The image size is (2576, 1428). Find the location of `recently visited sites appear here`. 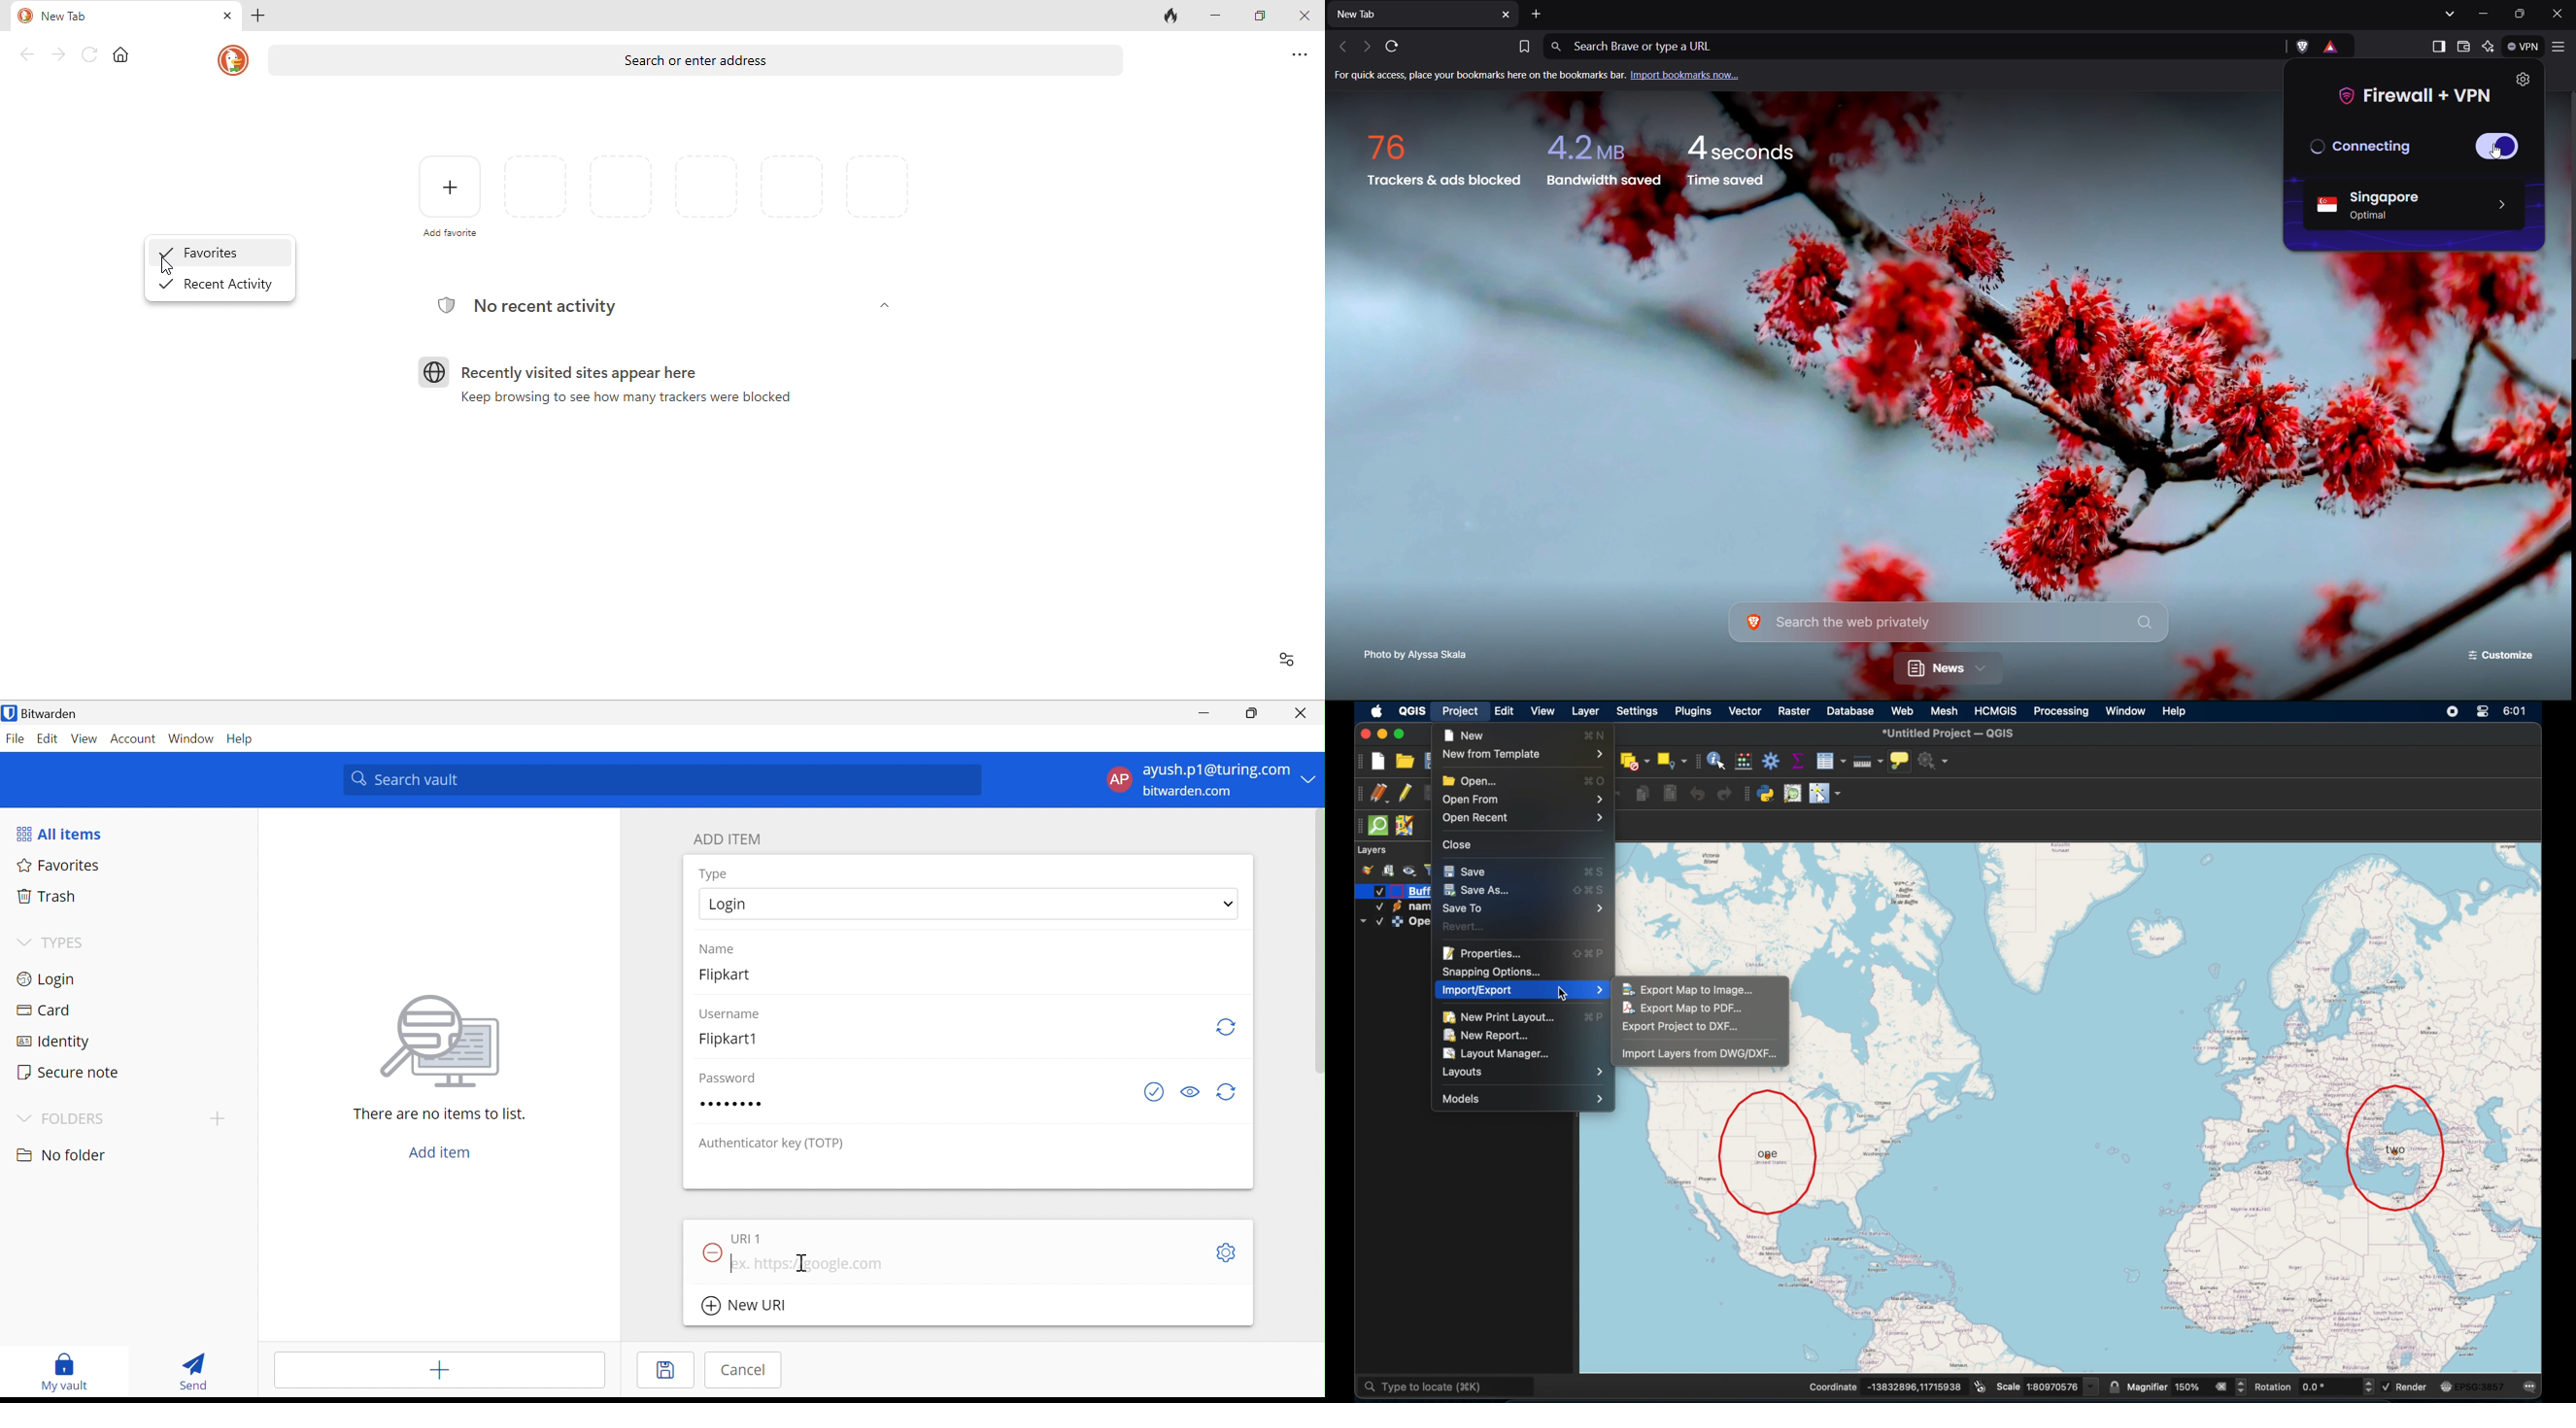

recently visited sites appear here is located at coordinates (593, 374).